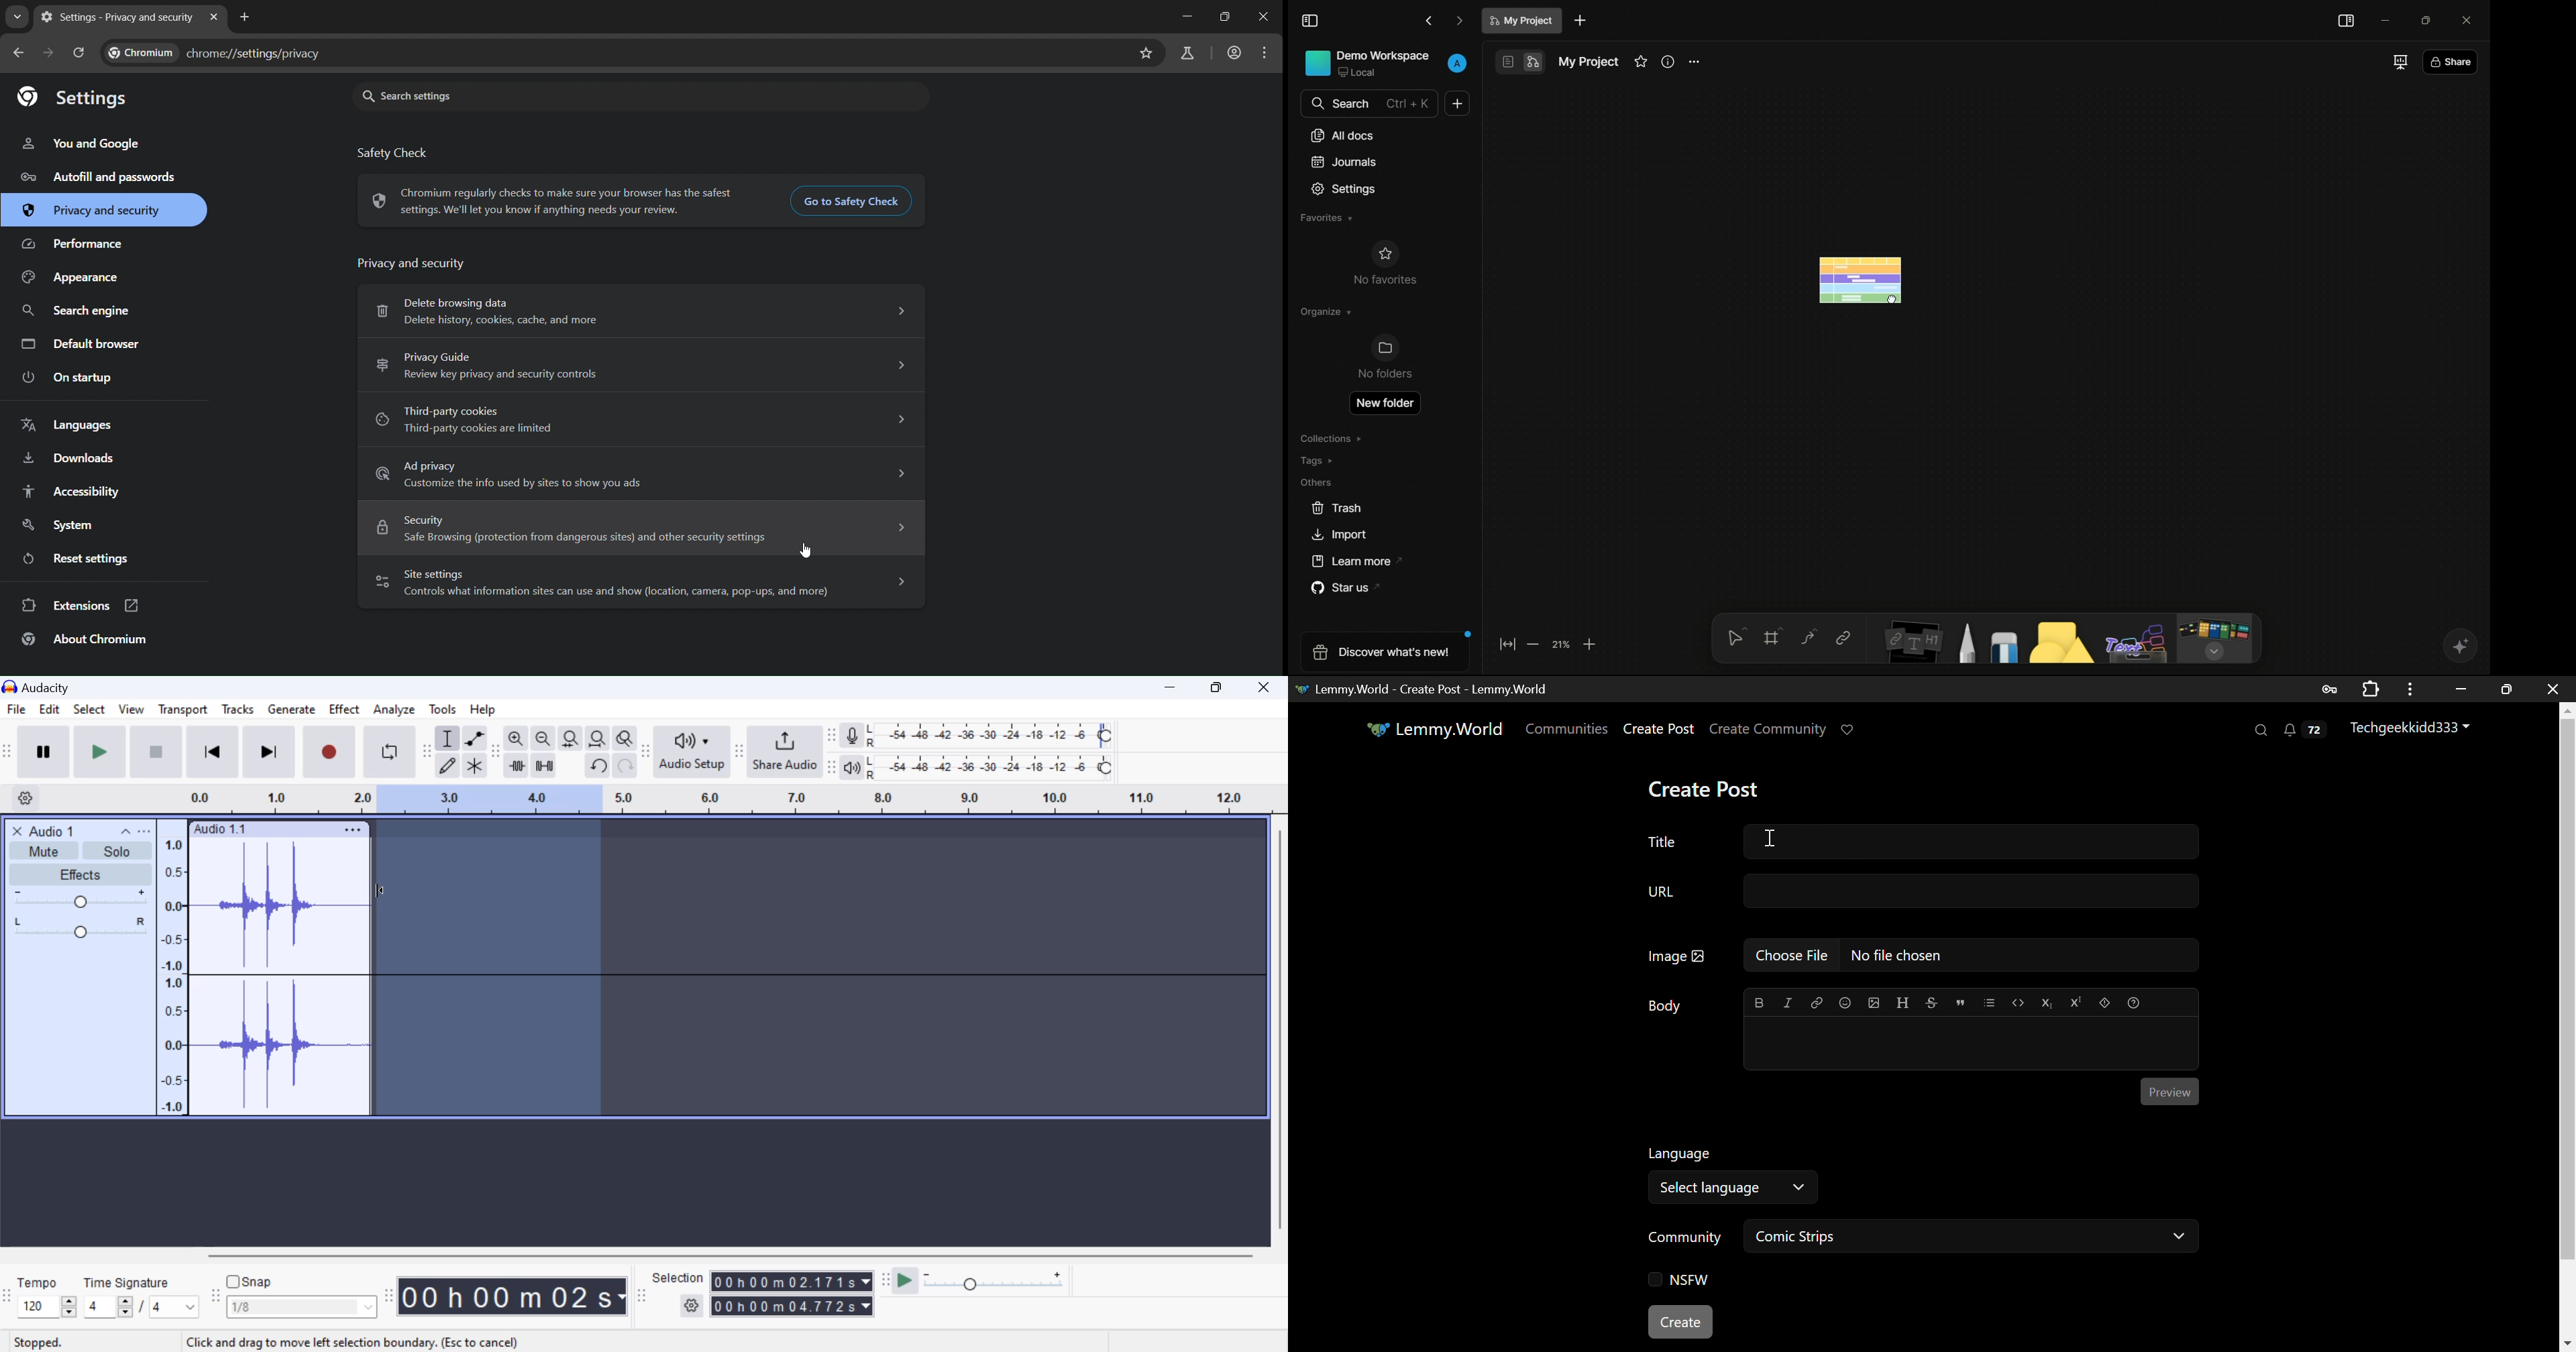 Image resolution: width=2576 pixels, height=1372 pixels. I want to click on Solo, so click(118, 851).